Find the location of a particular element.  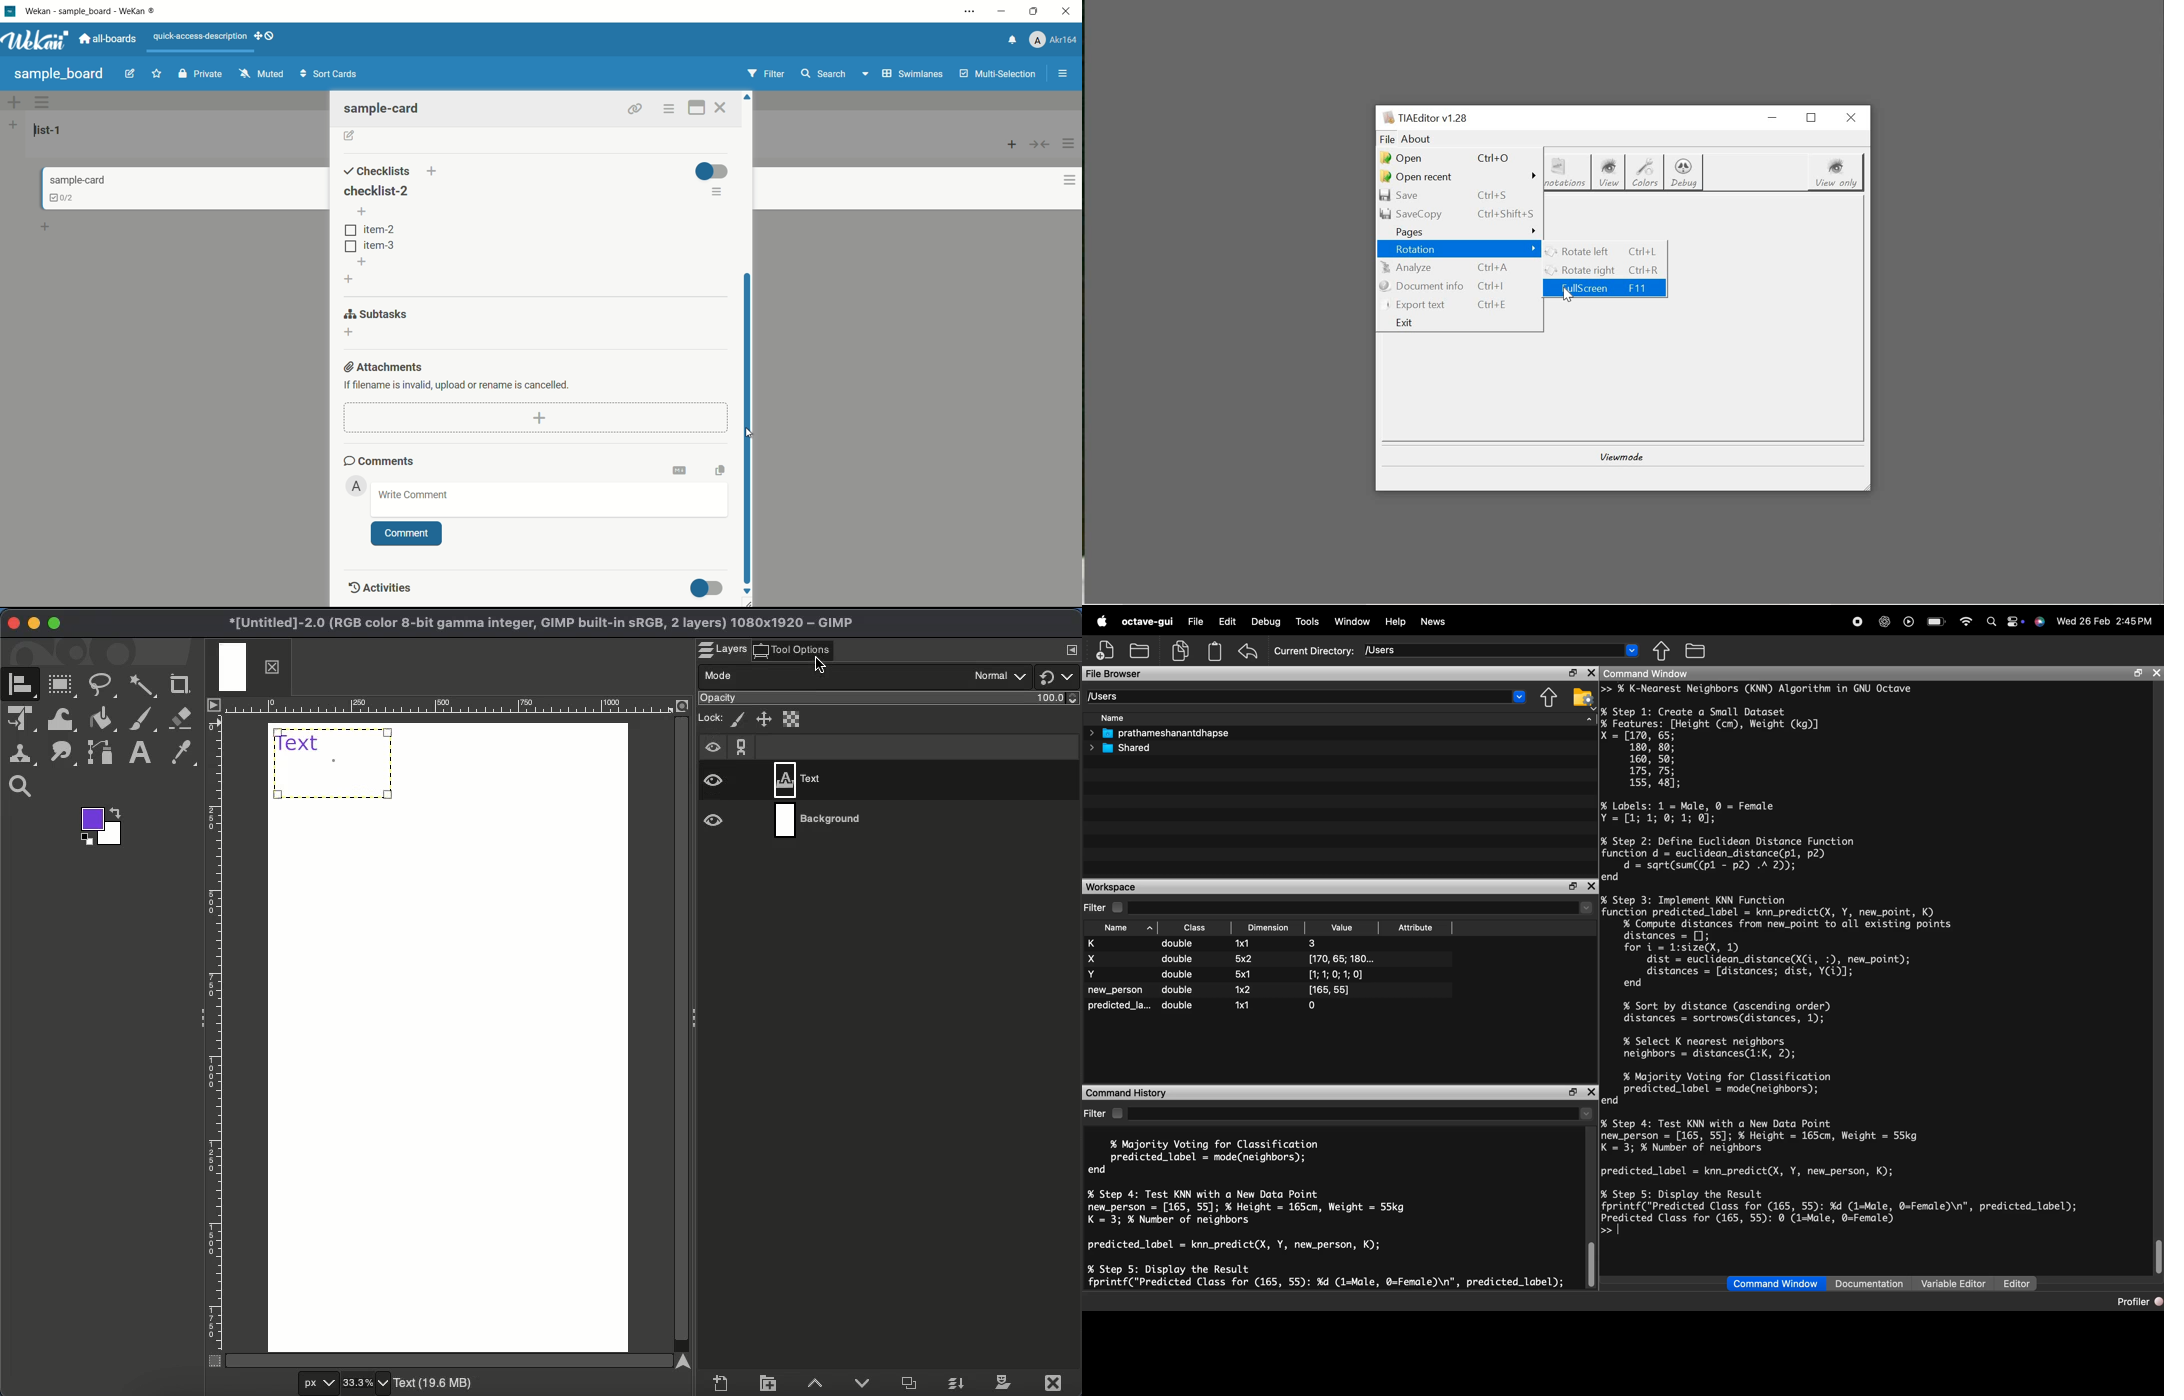

Fuzzy select tool is located at coordinates (145, 685).